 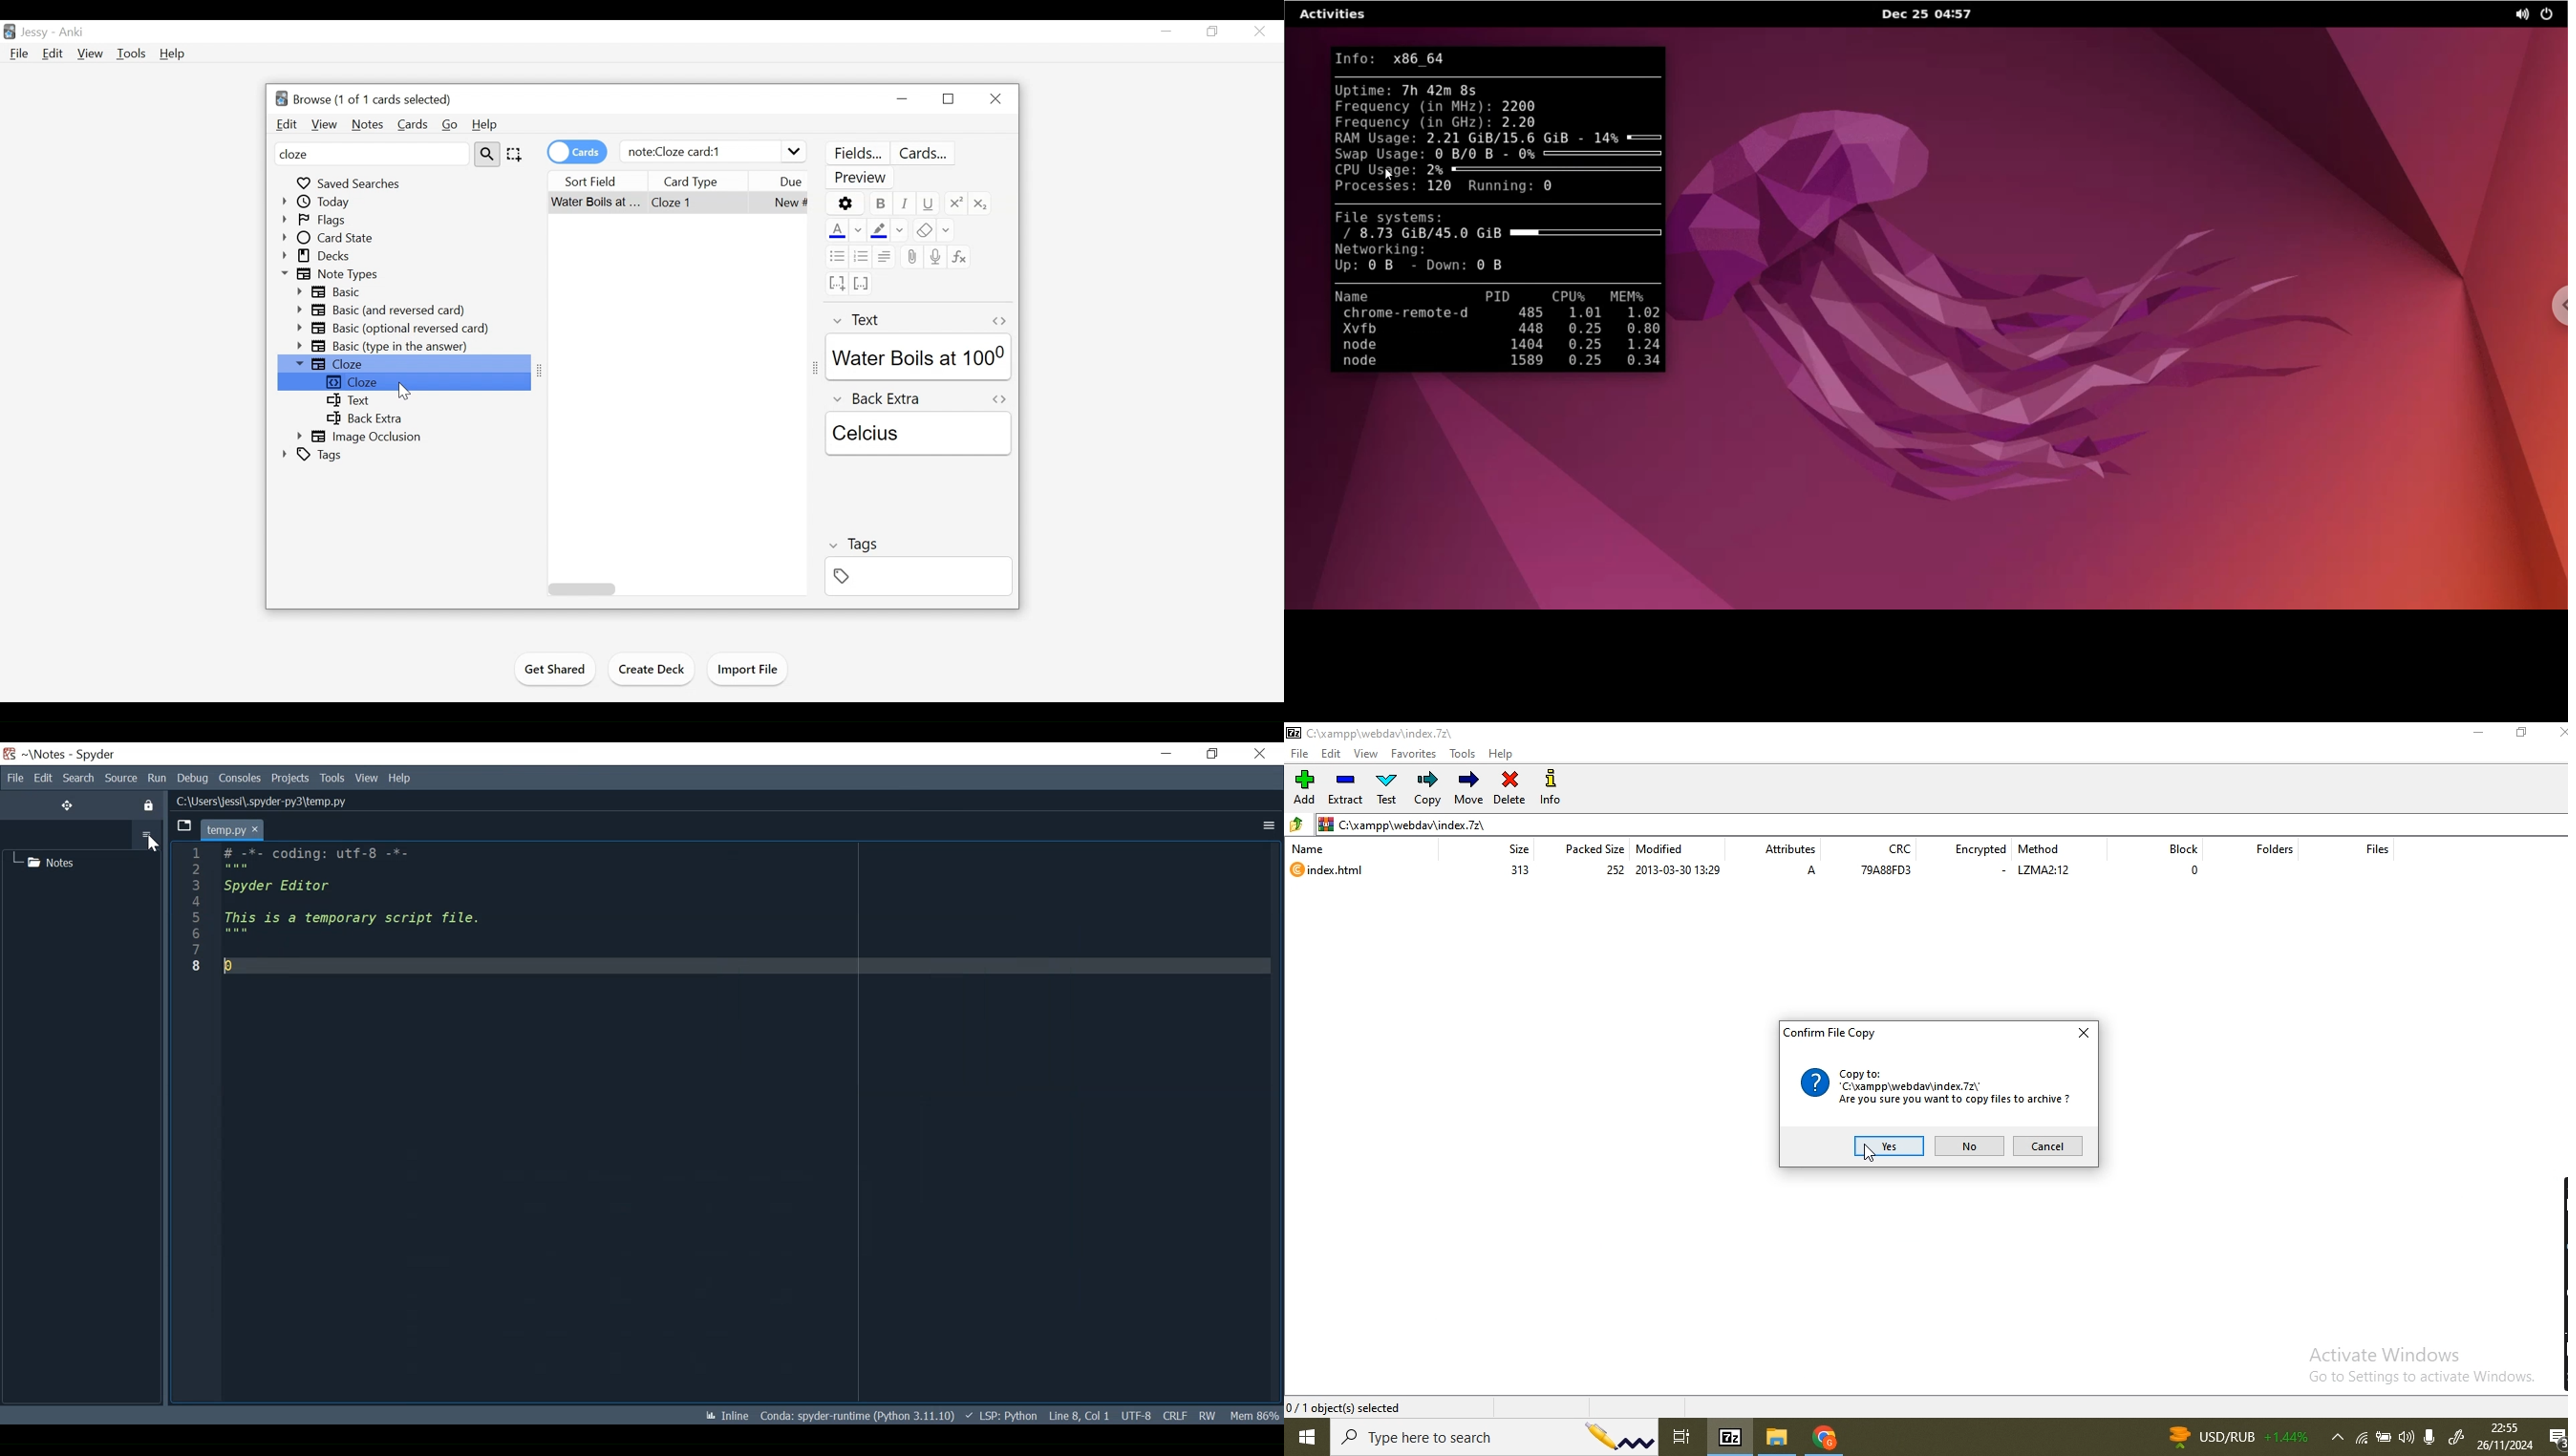 What do you see at coordinates (318, 202) in the screenshot?
I see `Today` at bounding box center [318, 202].